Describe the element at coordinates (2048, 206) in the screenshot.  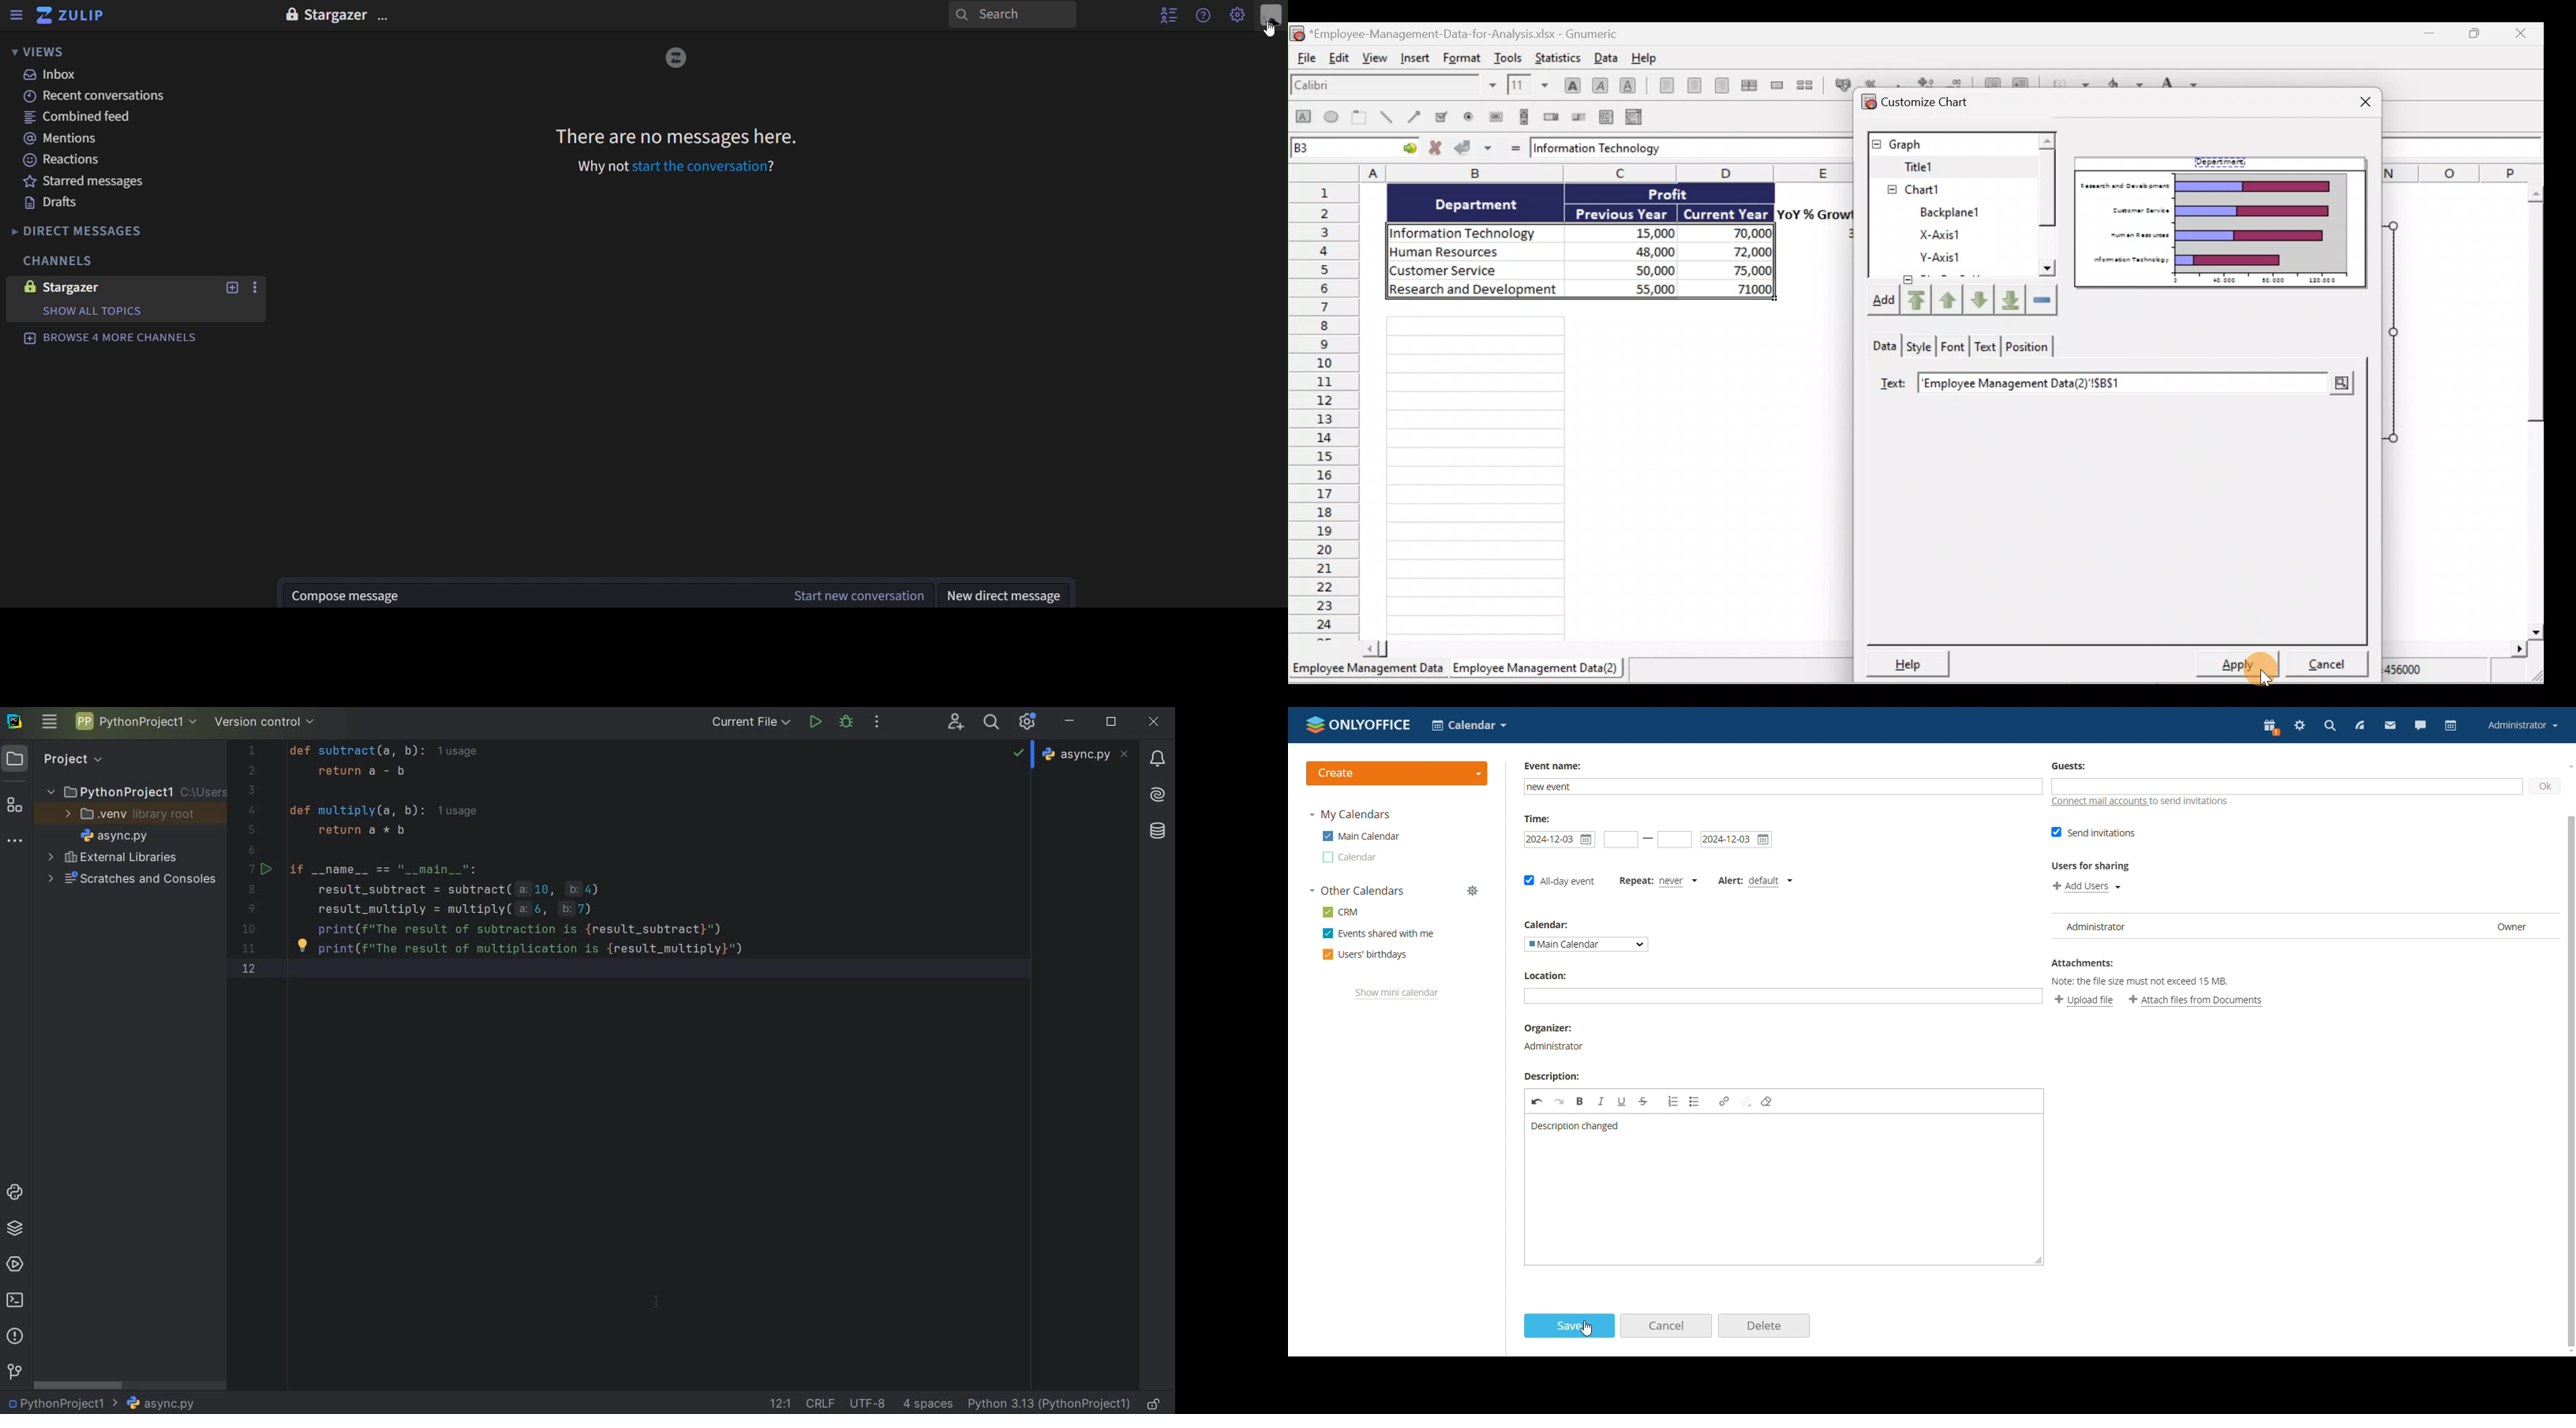
I see `Scroll bar` at that location.